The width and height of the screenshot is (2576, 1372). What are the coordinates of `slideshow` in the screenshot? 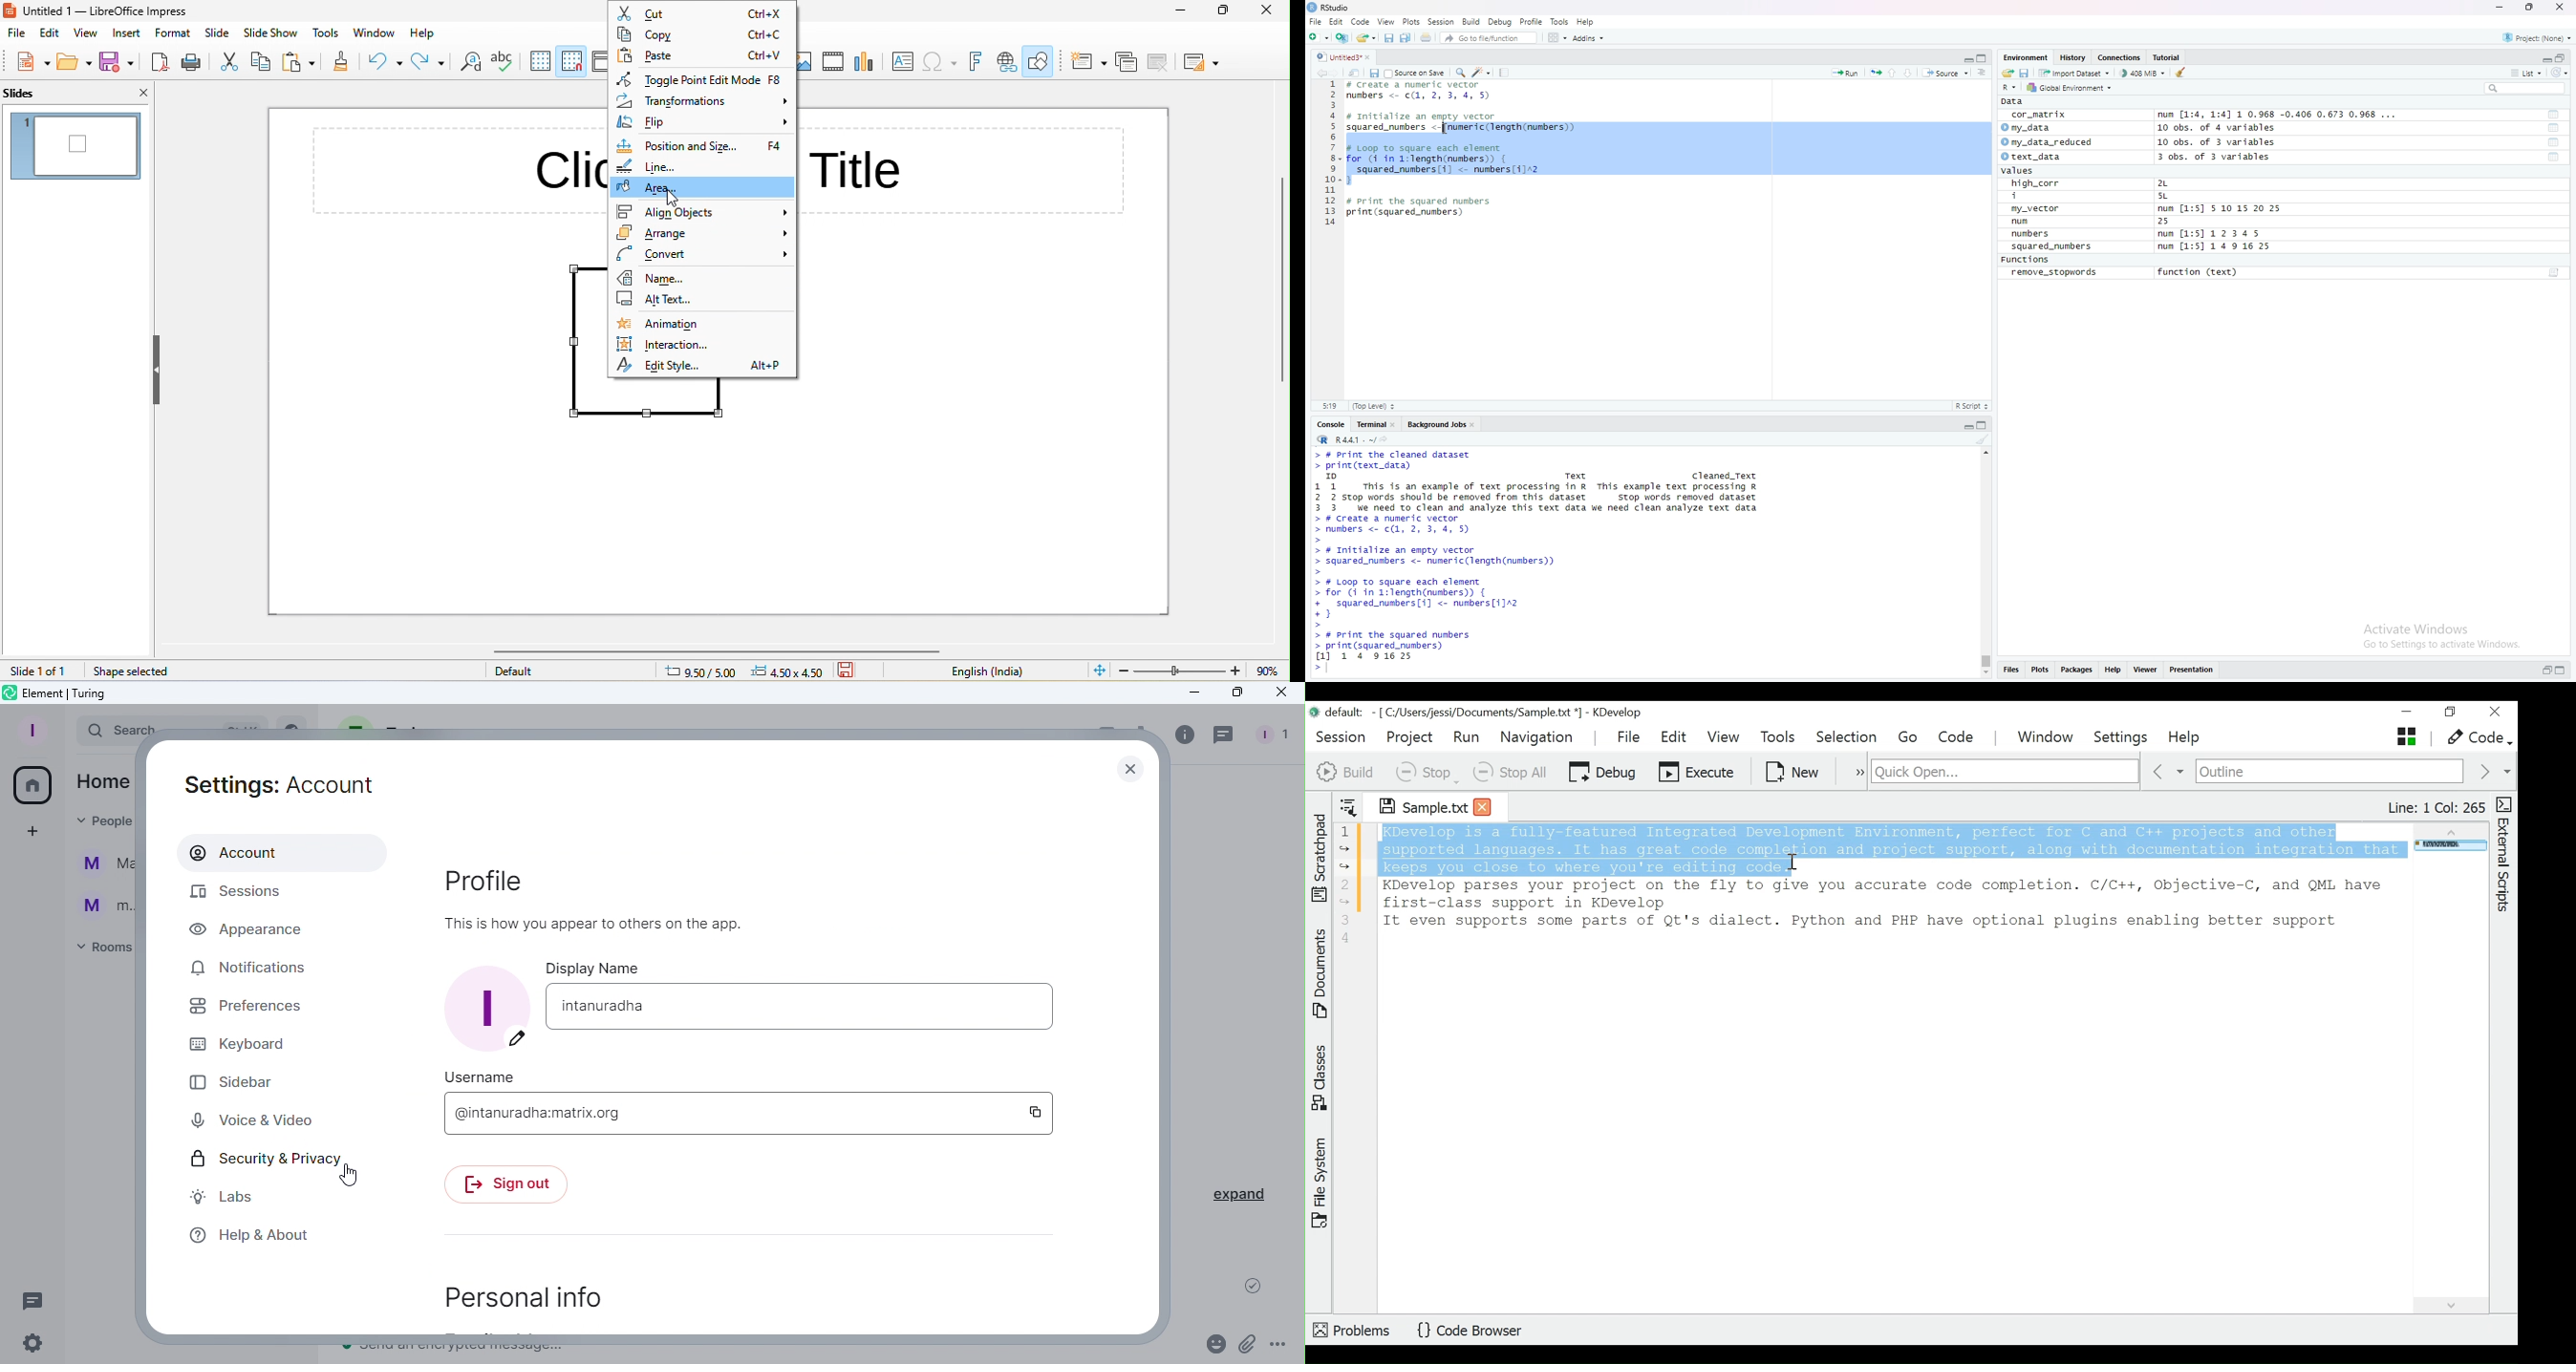 It's located at (271, 32).